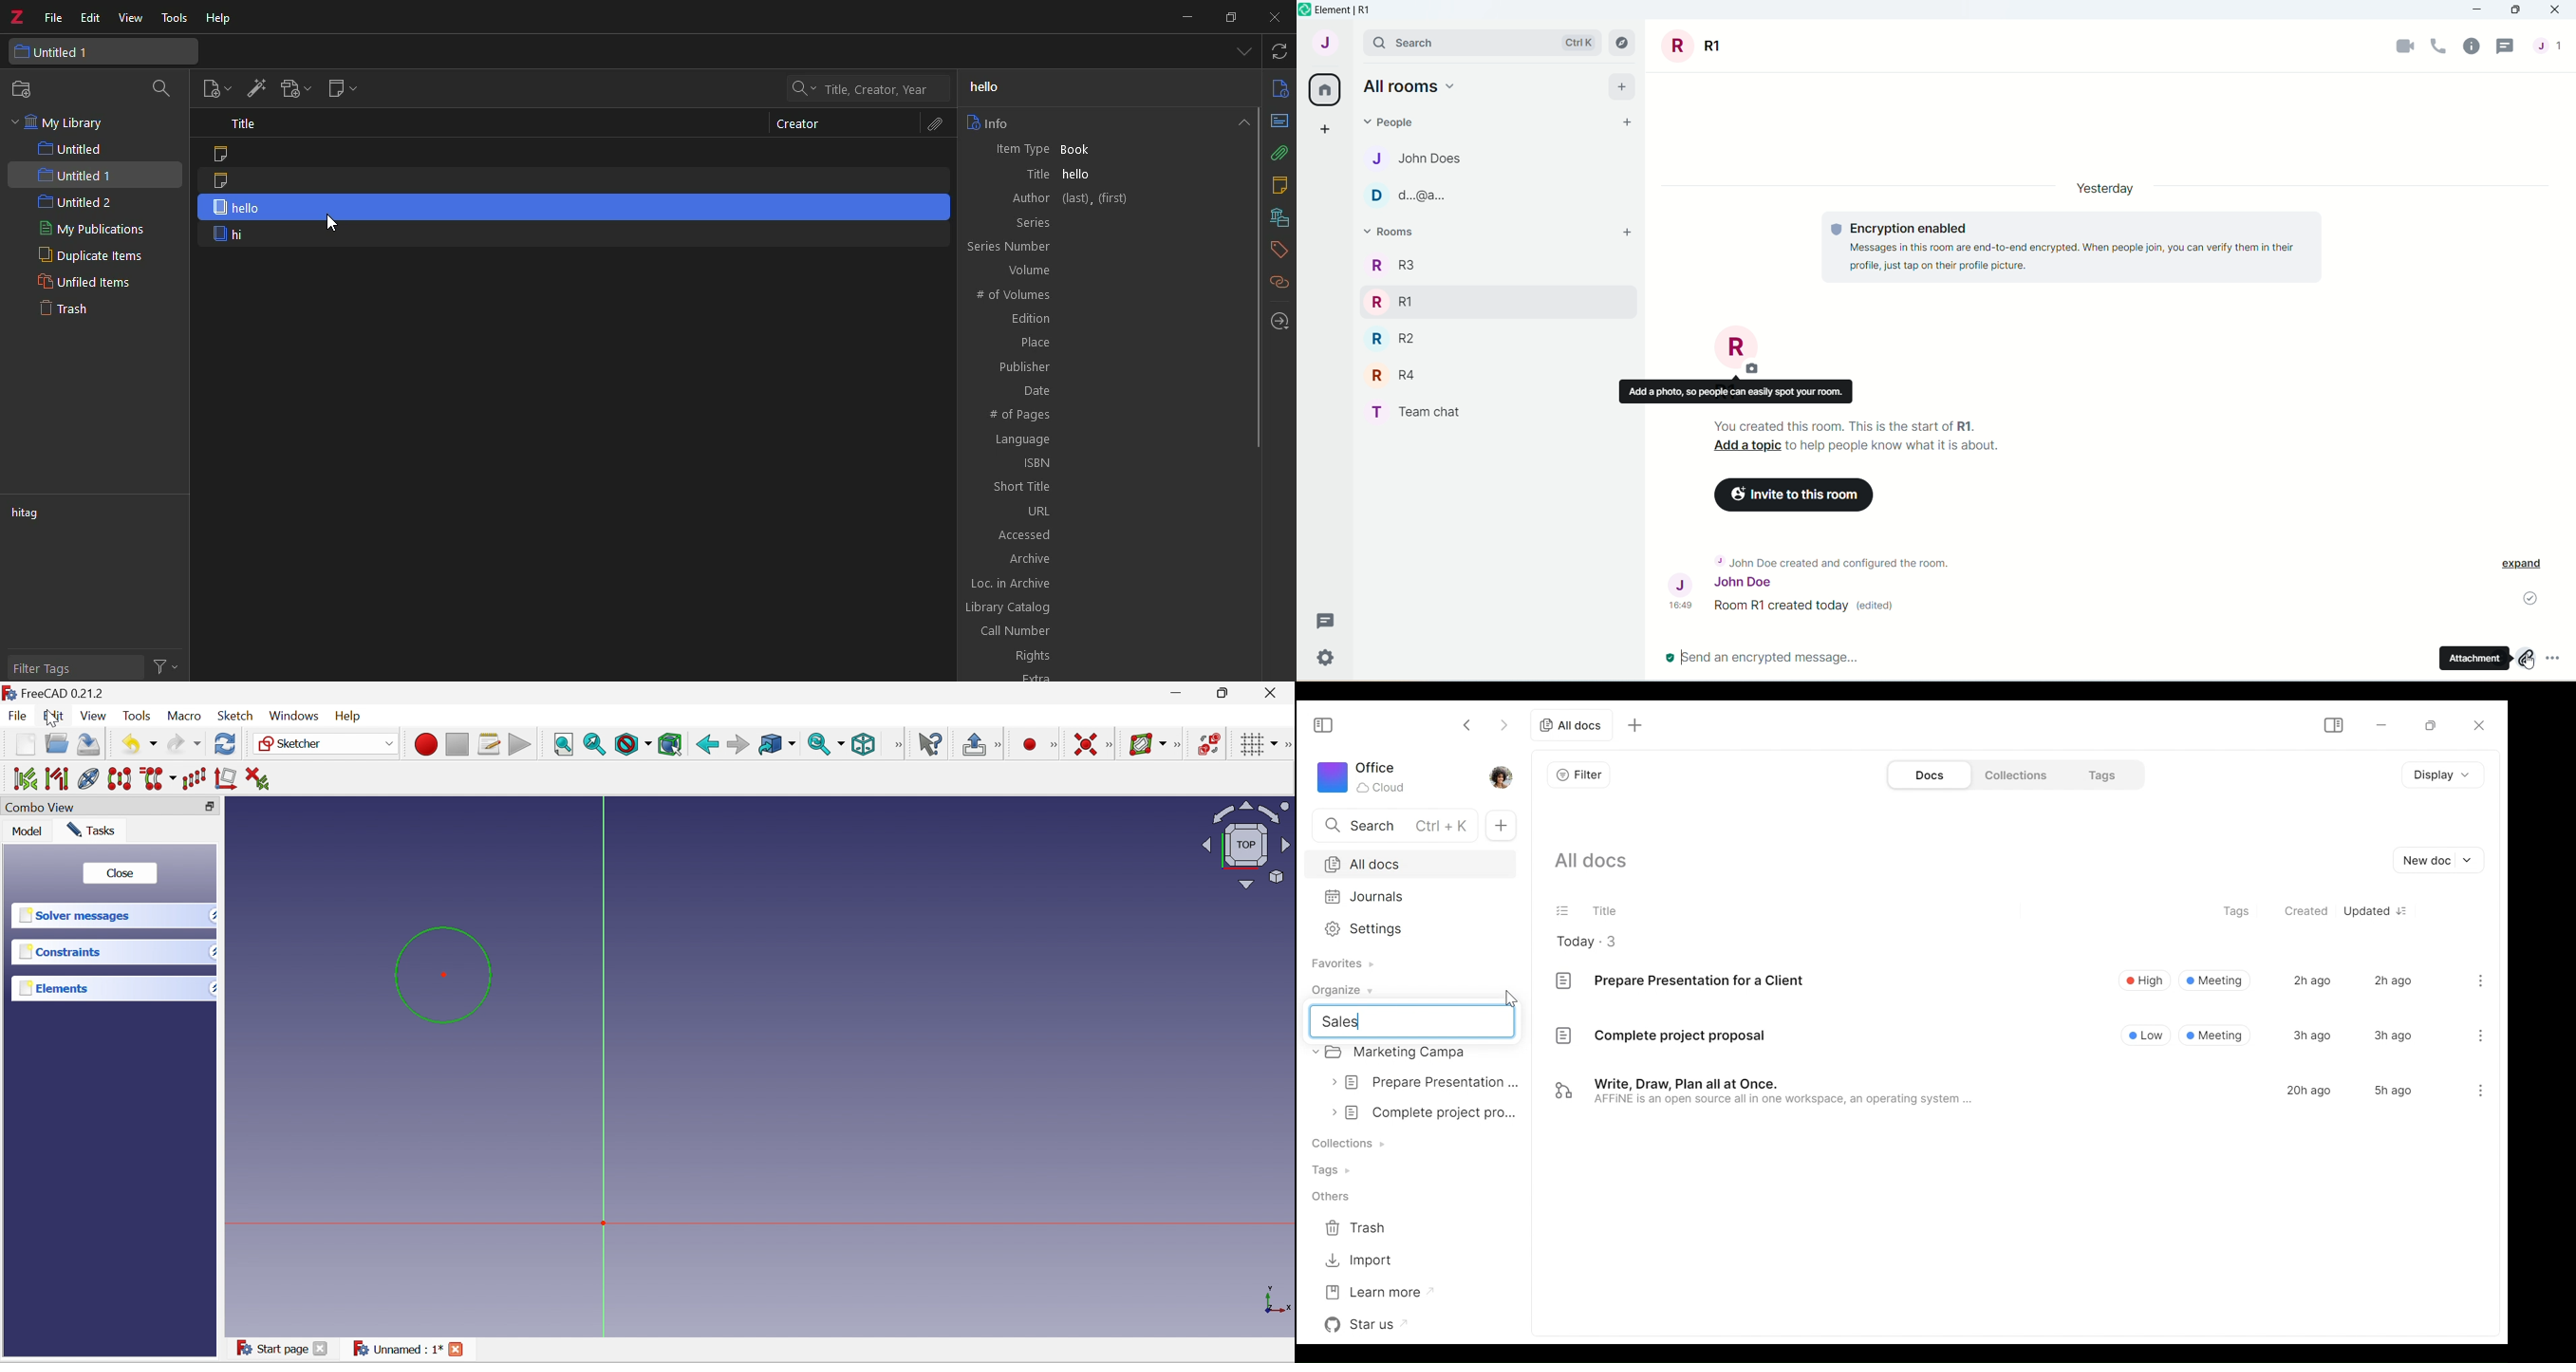 This screenshot has height=1372, width=2576. What do you see at coordinates (25, 777) in the screenshot?
I see `Select associated constraints` at bounding box center [25, 777].